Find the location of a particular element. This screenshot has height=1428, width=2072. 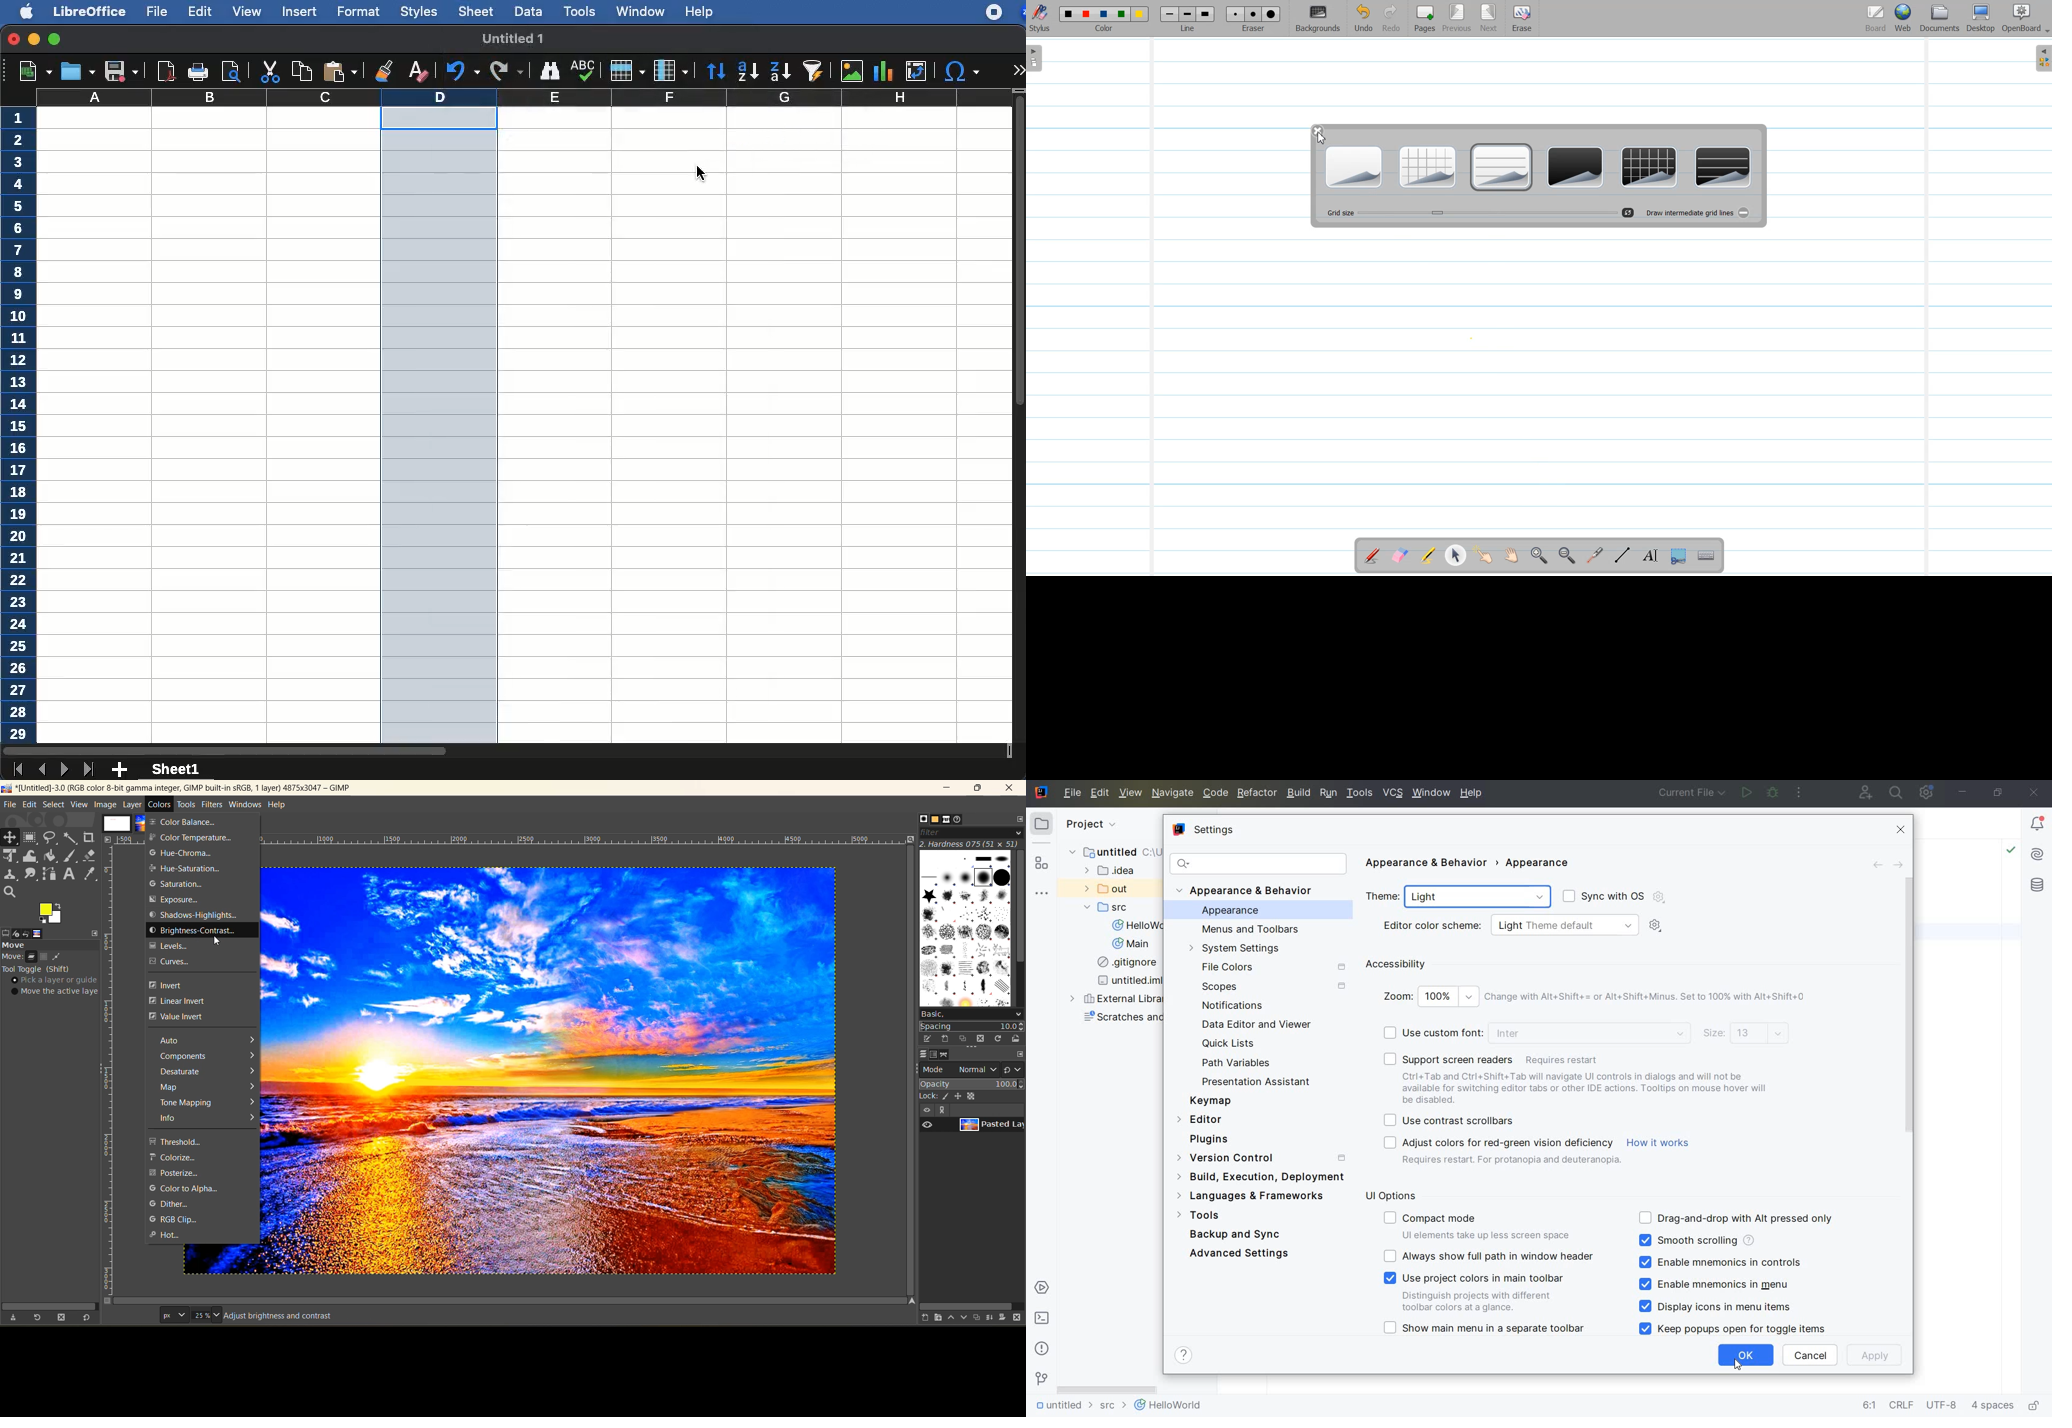

auto is located at coordinates (205, 1040).